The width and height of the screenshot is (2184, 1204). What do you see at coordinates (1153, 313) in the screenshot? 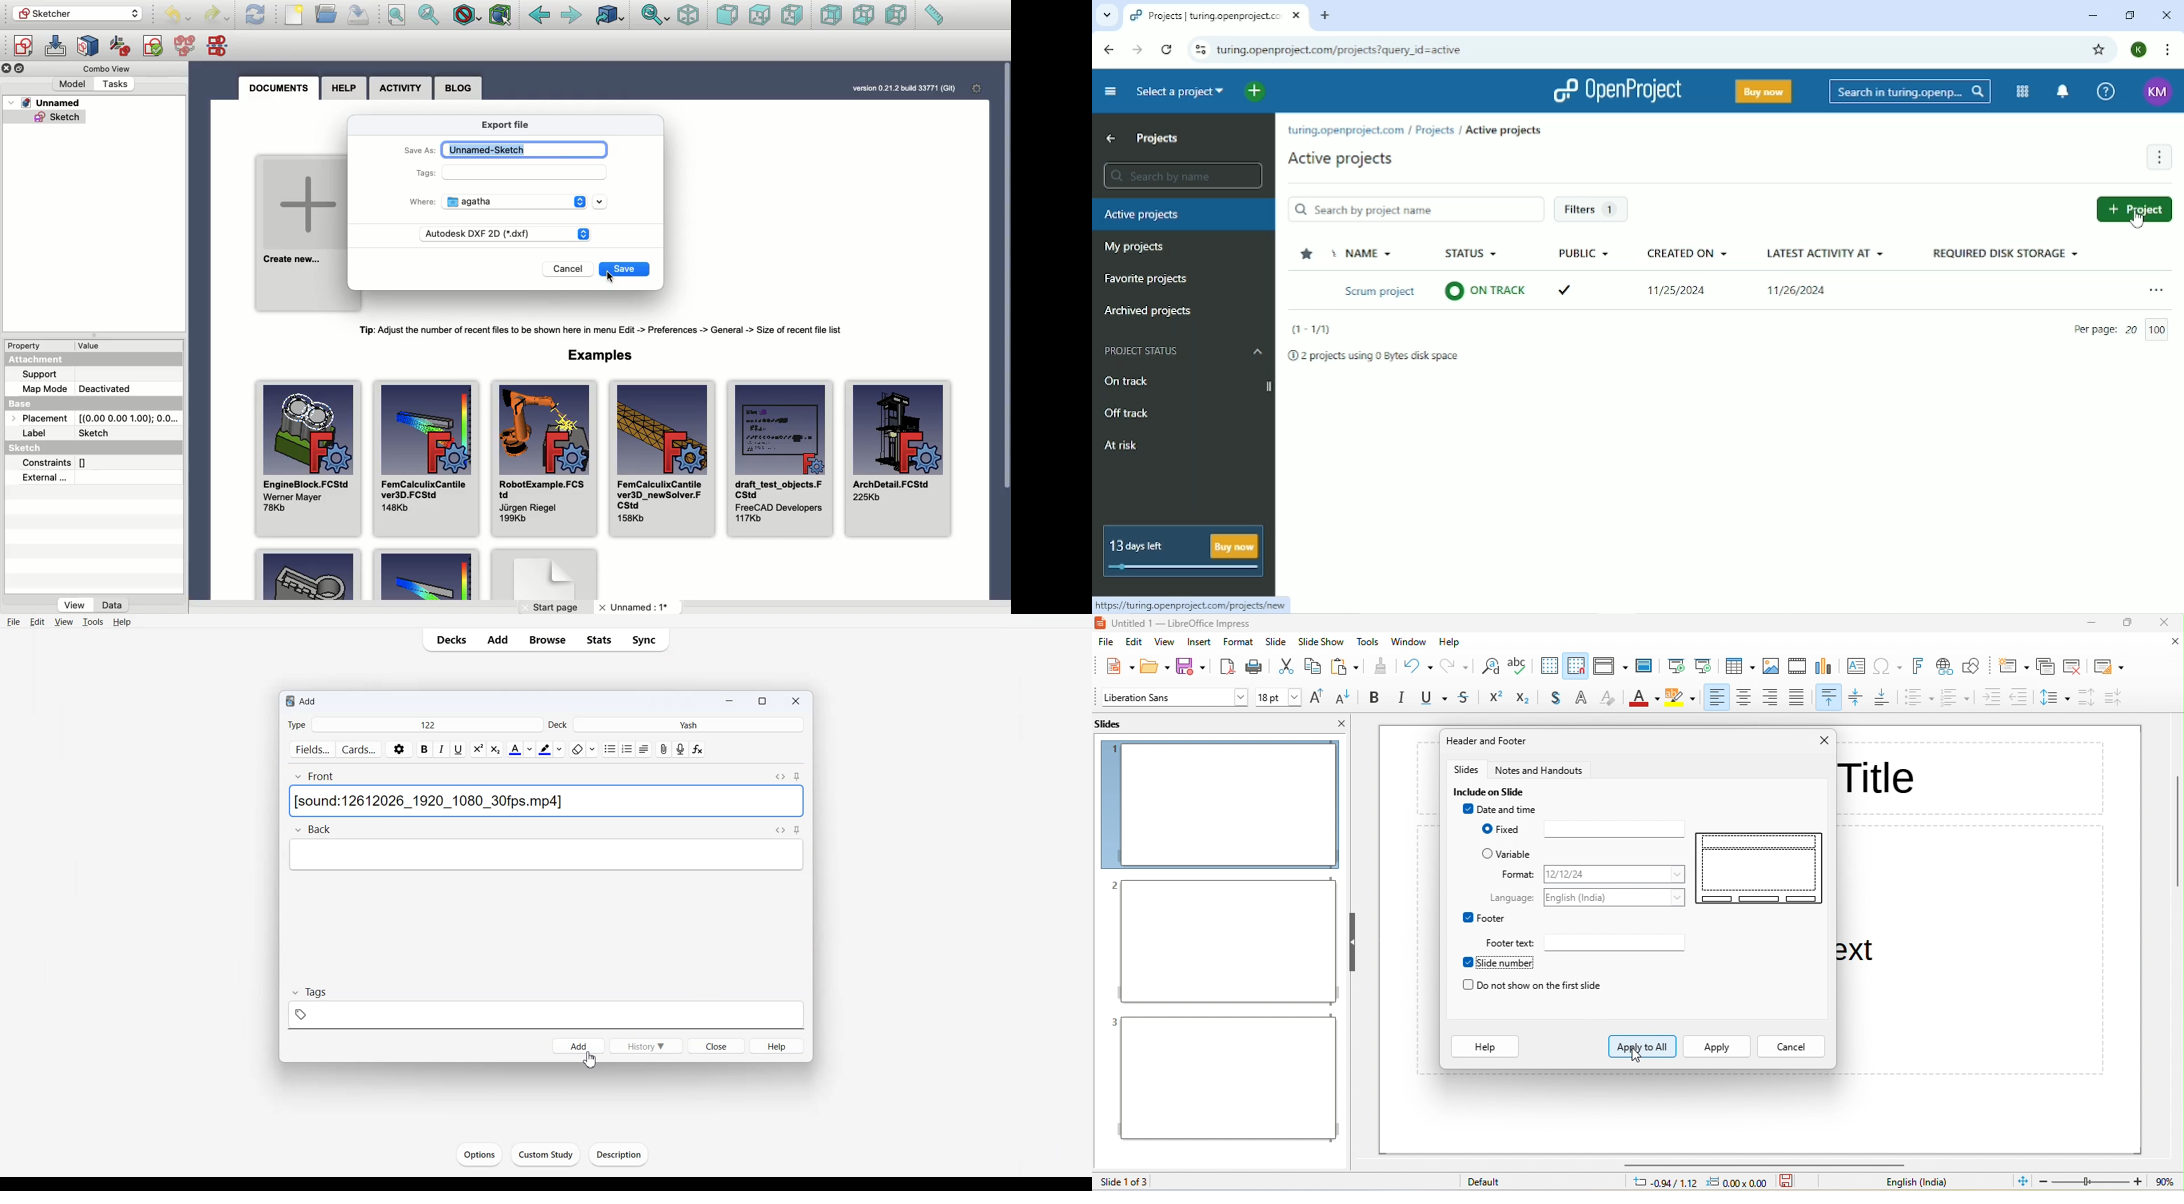
I see `Archived projects` at bounding box center [1153, 313].